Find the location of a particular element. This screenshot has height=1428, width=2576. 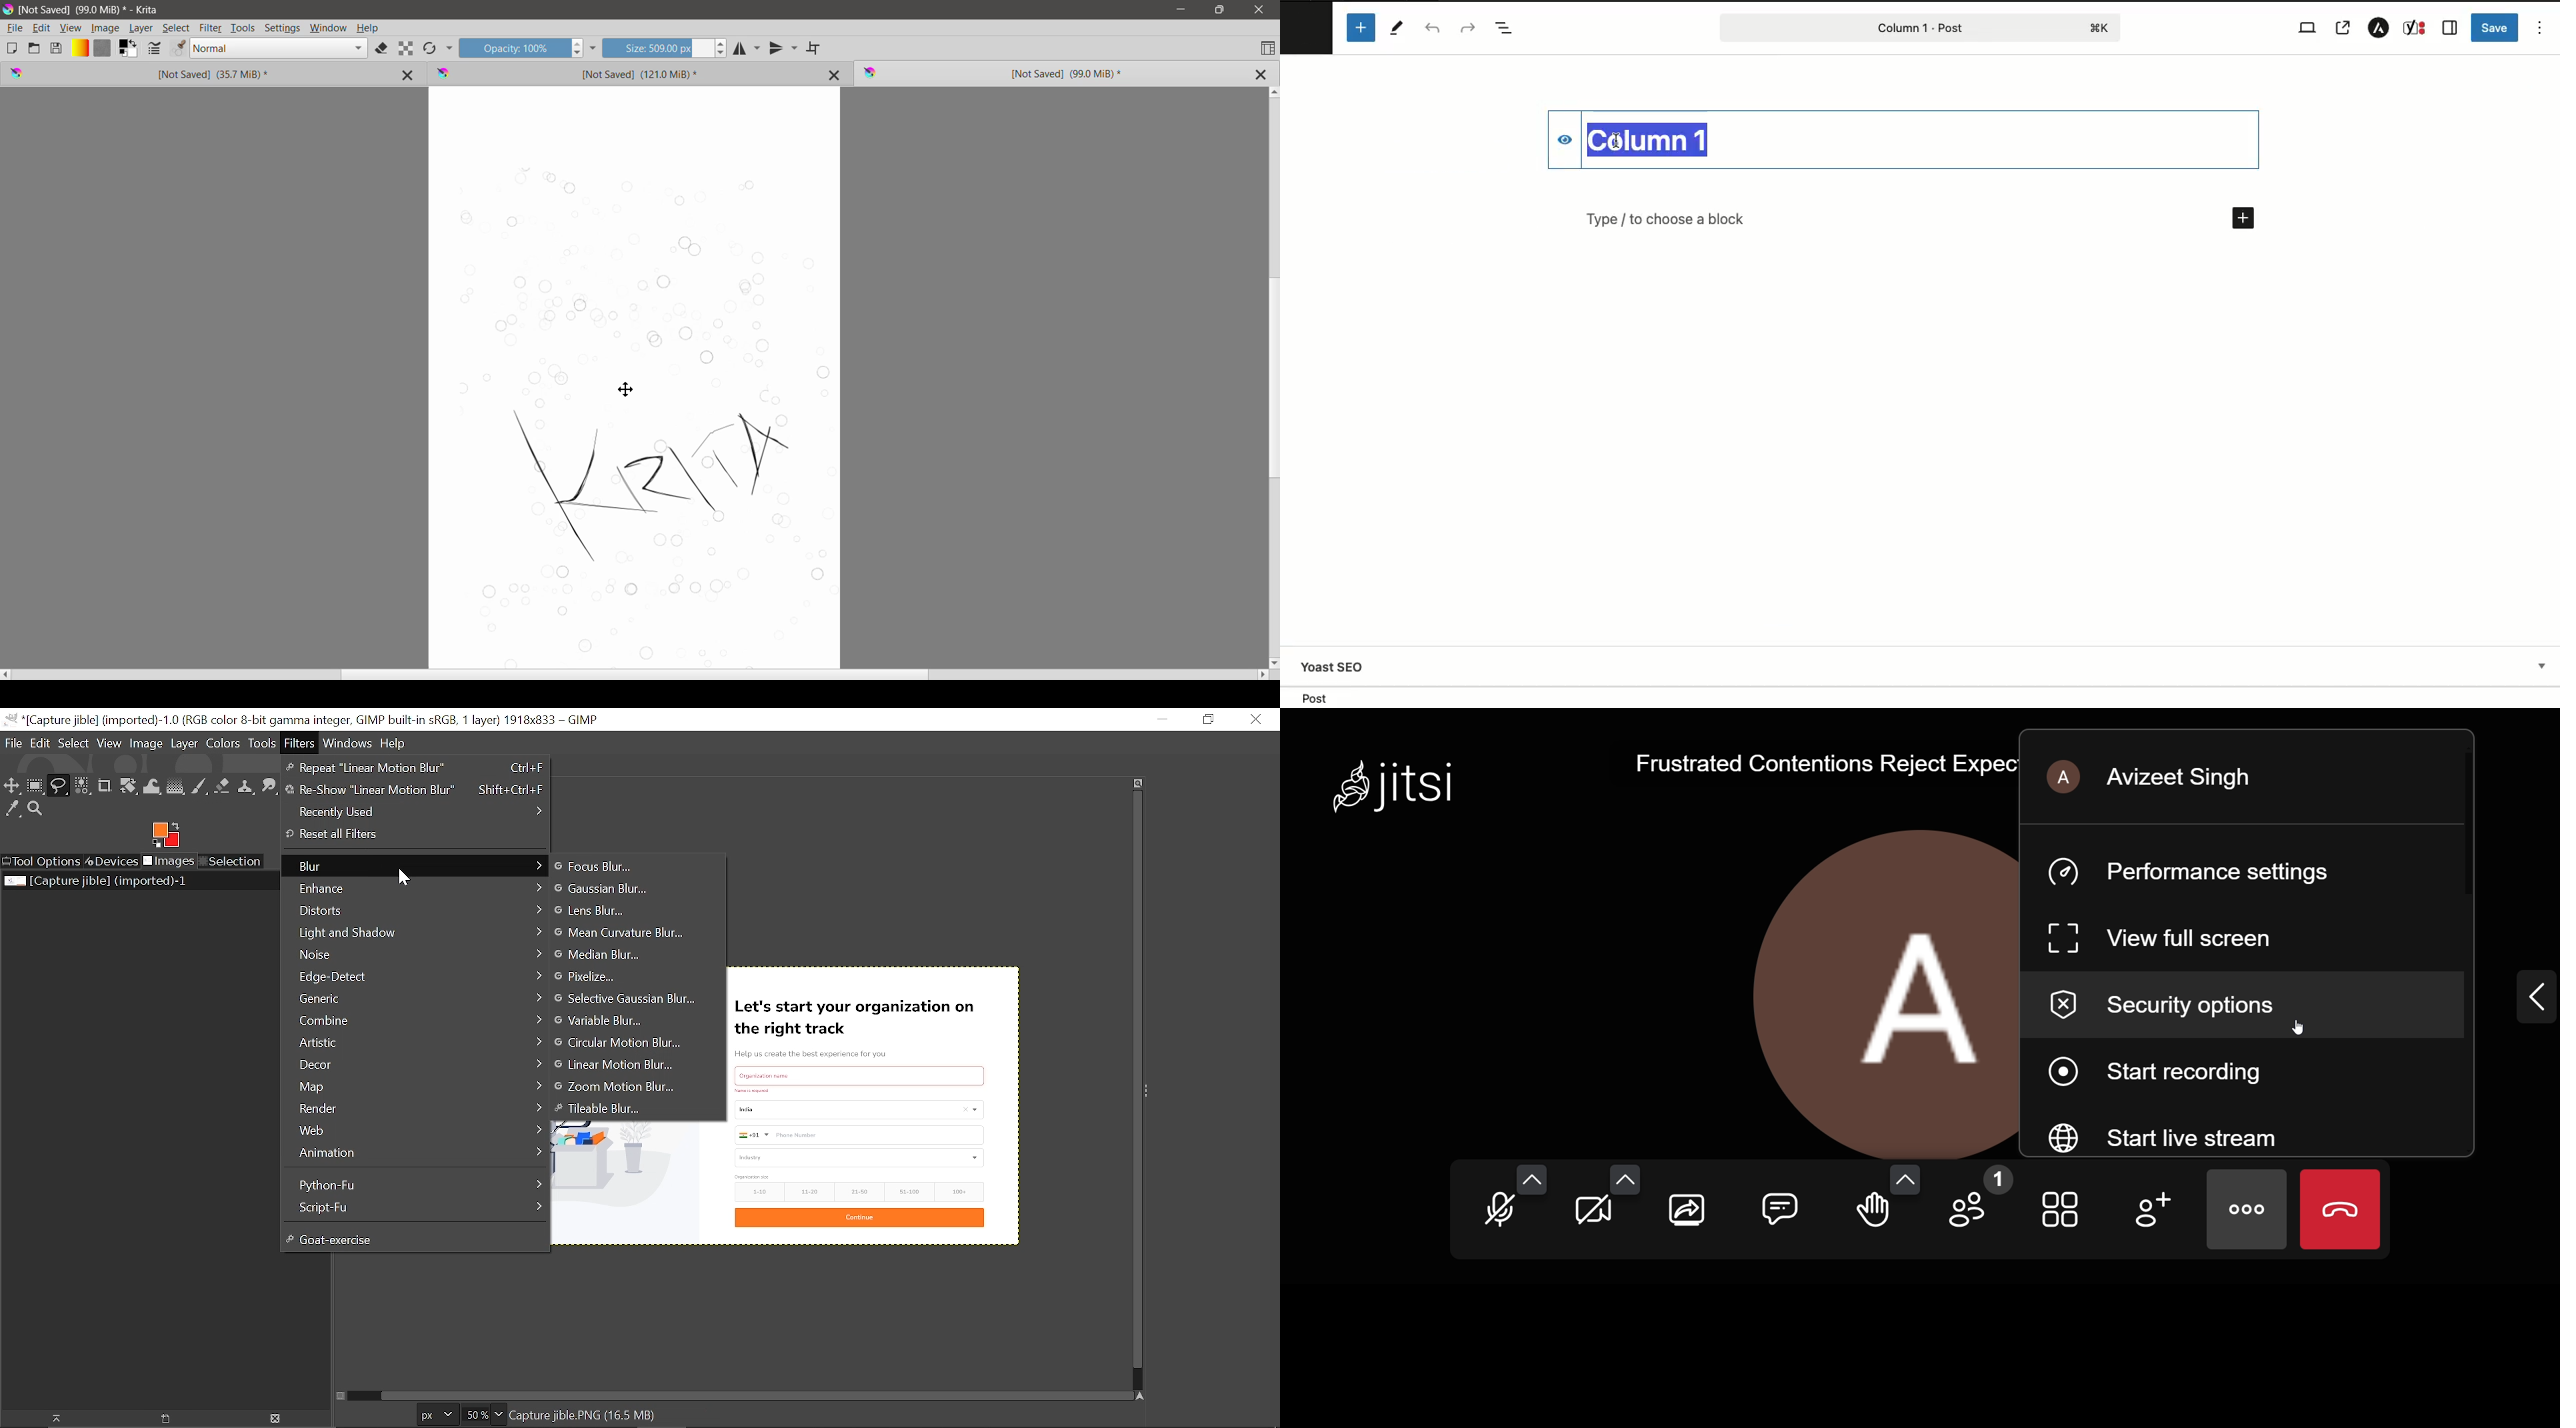

Map is located at coordinates (412, 1086).